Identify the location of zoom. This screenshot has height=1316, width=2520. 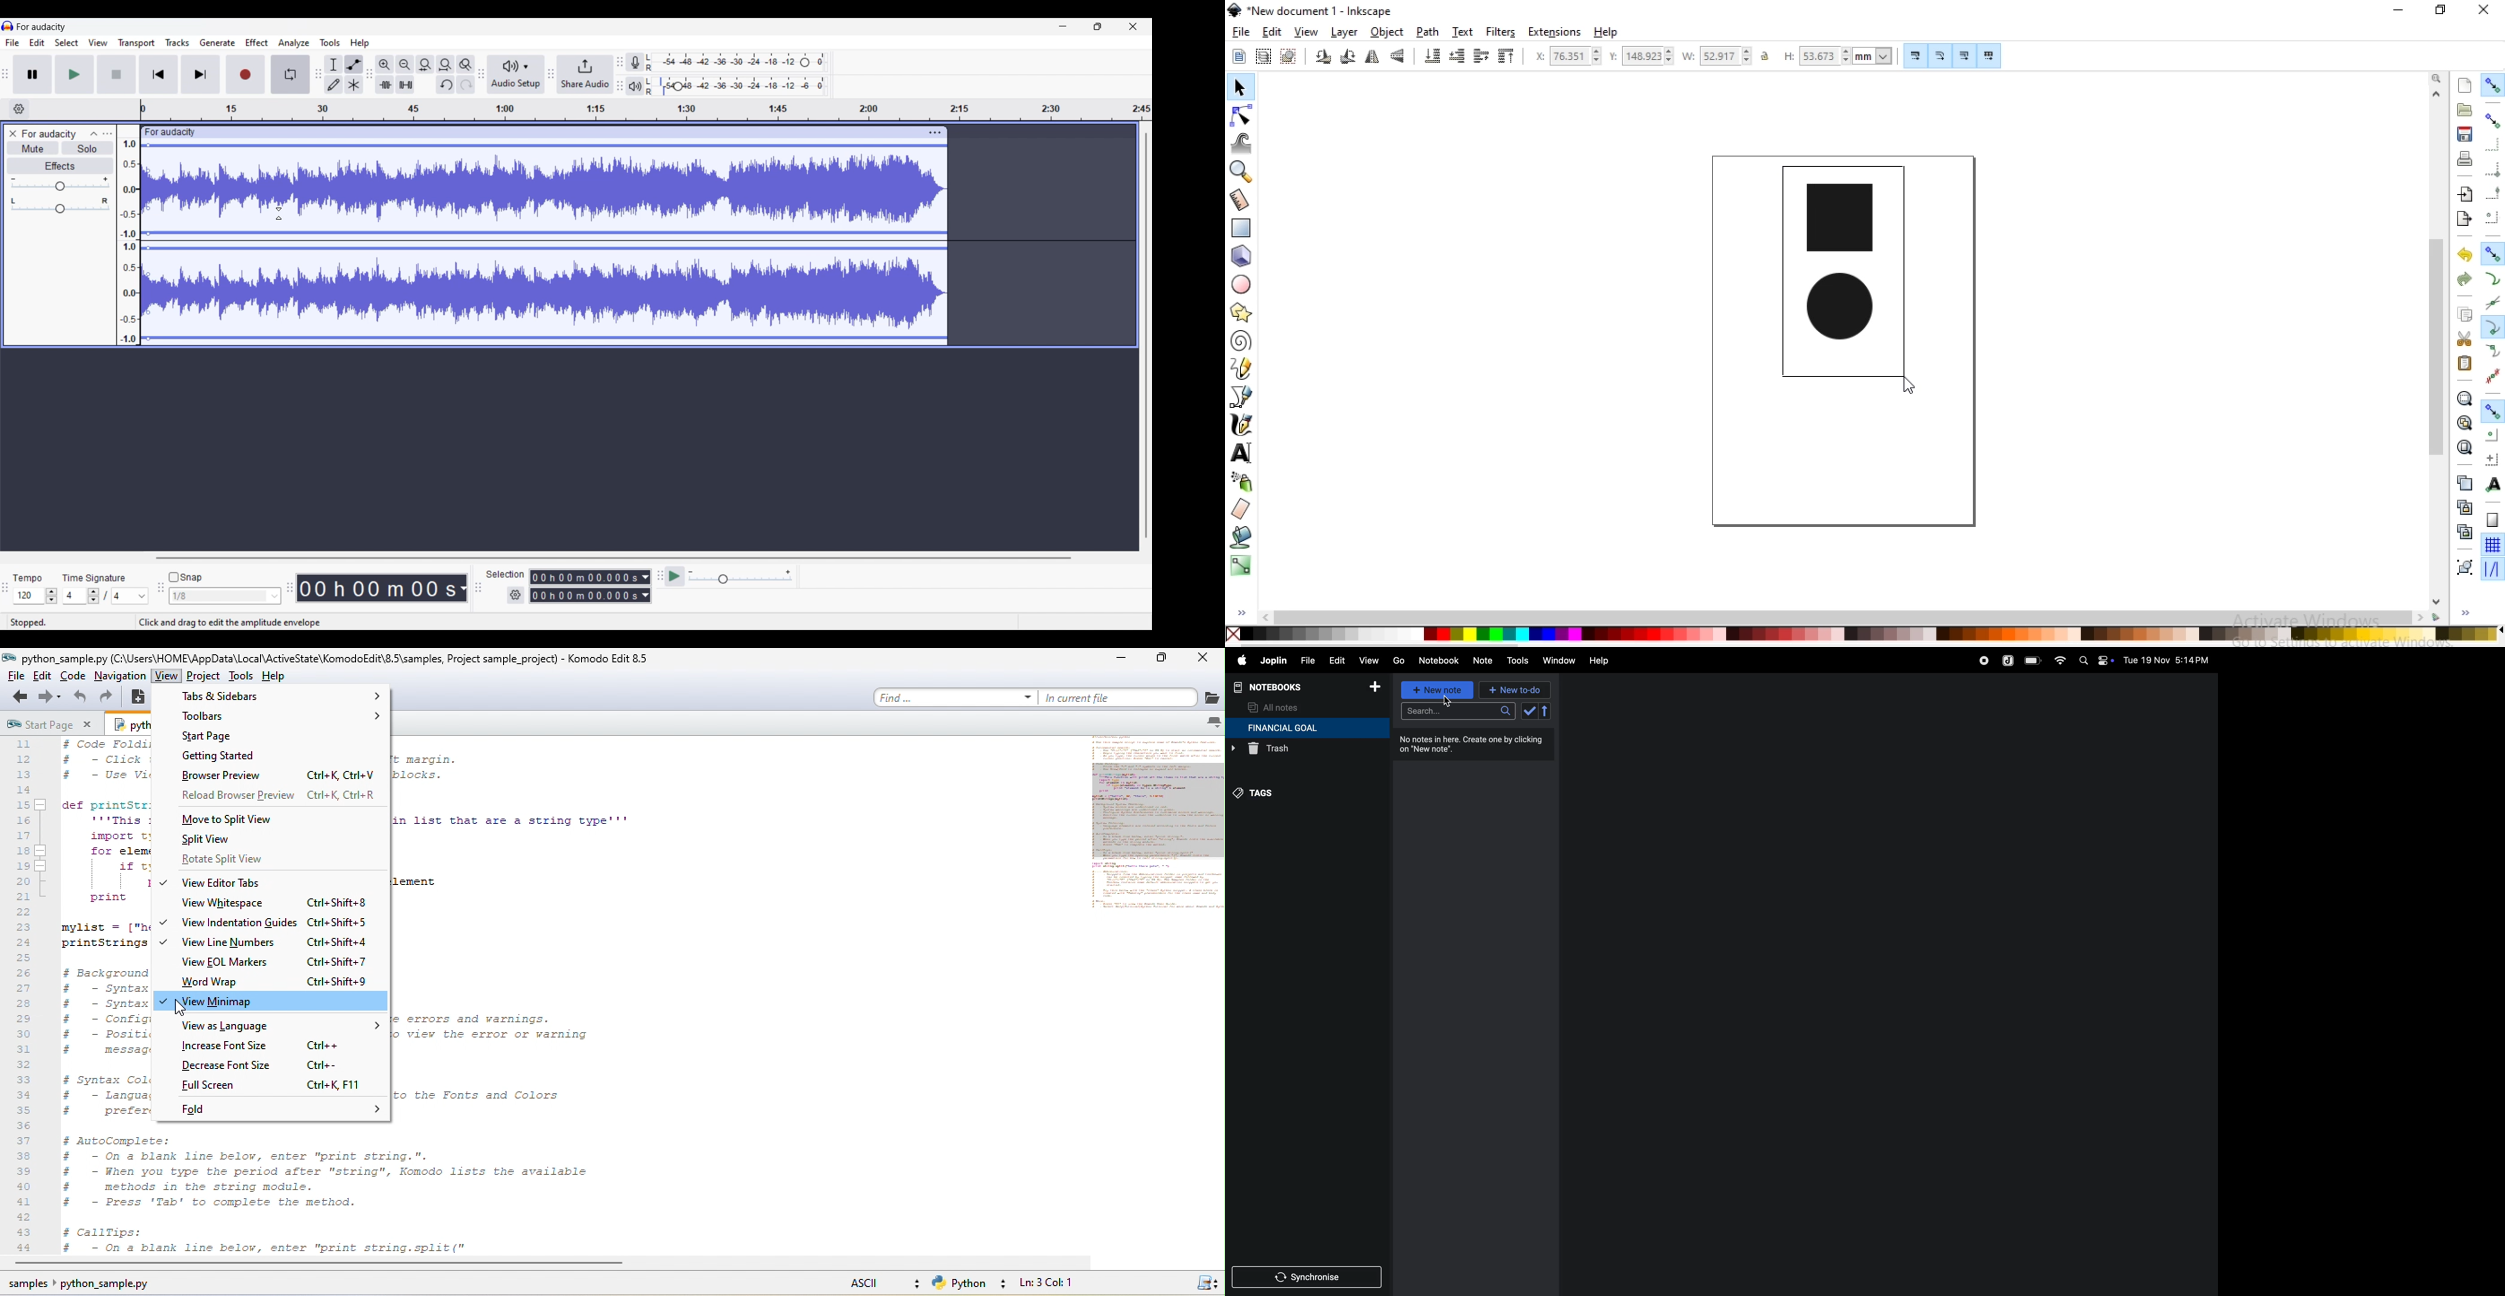
(2439, 79).